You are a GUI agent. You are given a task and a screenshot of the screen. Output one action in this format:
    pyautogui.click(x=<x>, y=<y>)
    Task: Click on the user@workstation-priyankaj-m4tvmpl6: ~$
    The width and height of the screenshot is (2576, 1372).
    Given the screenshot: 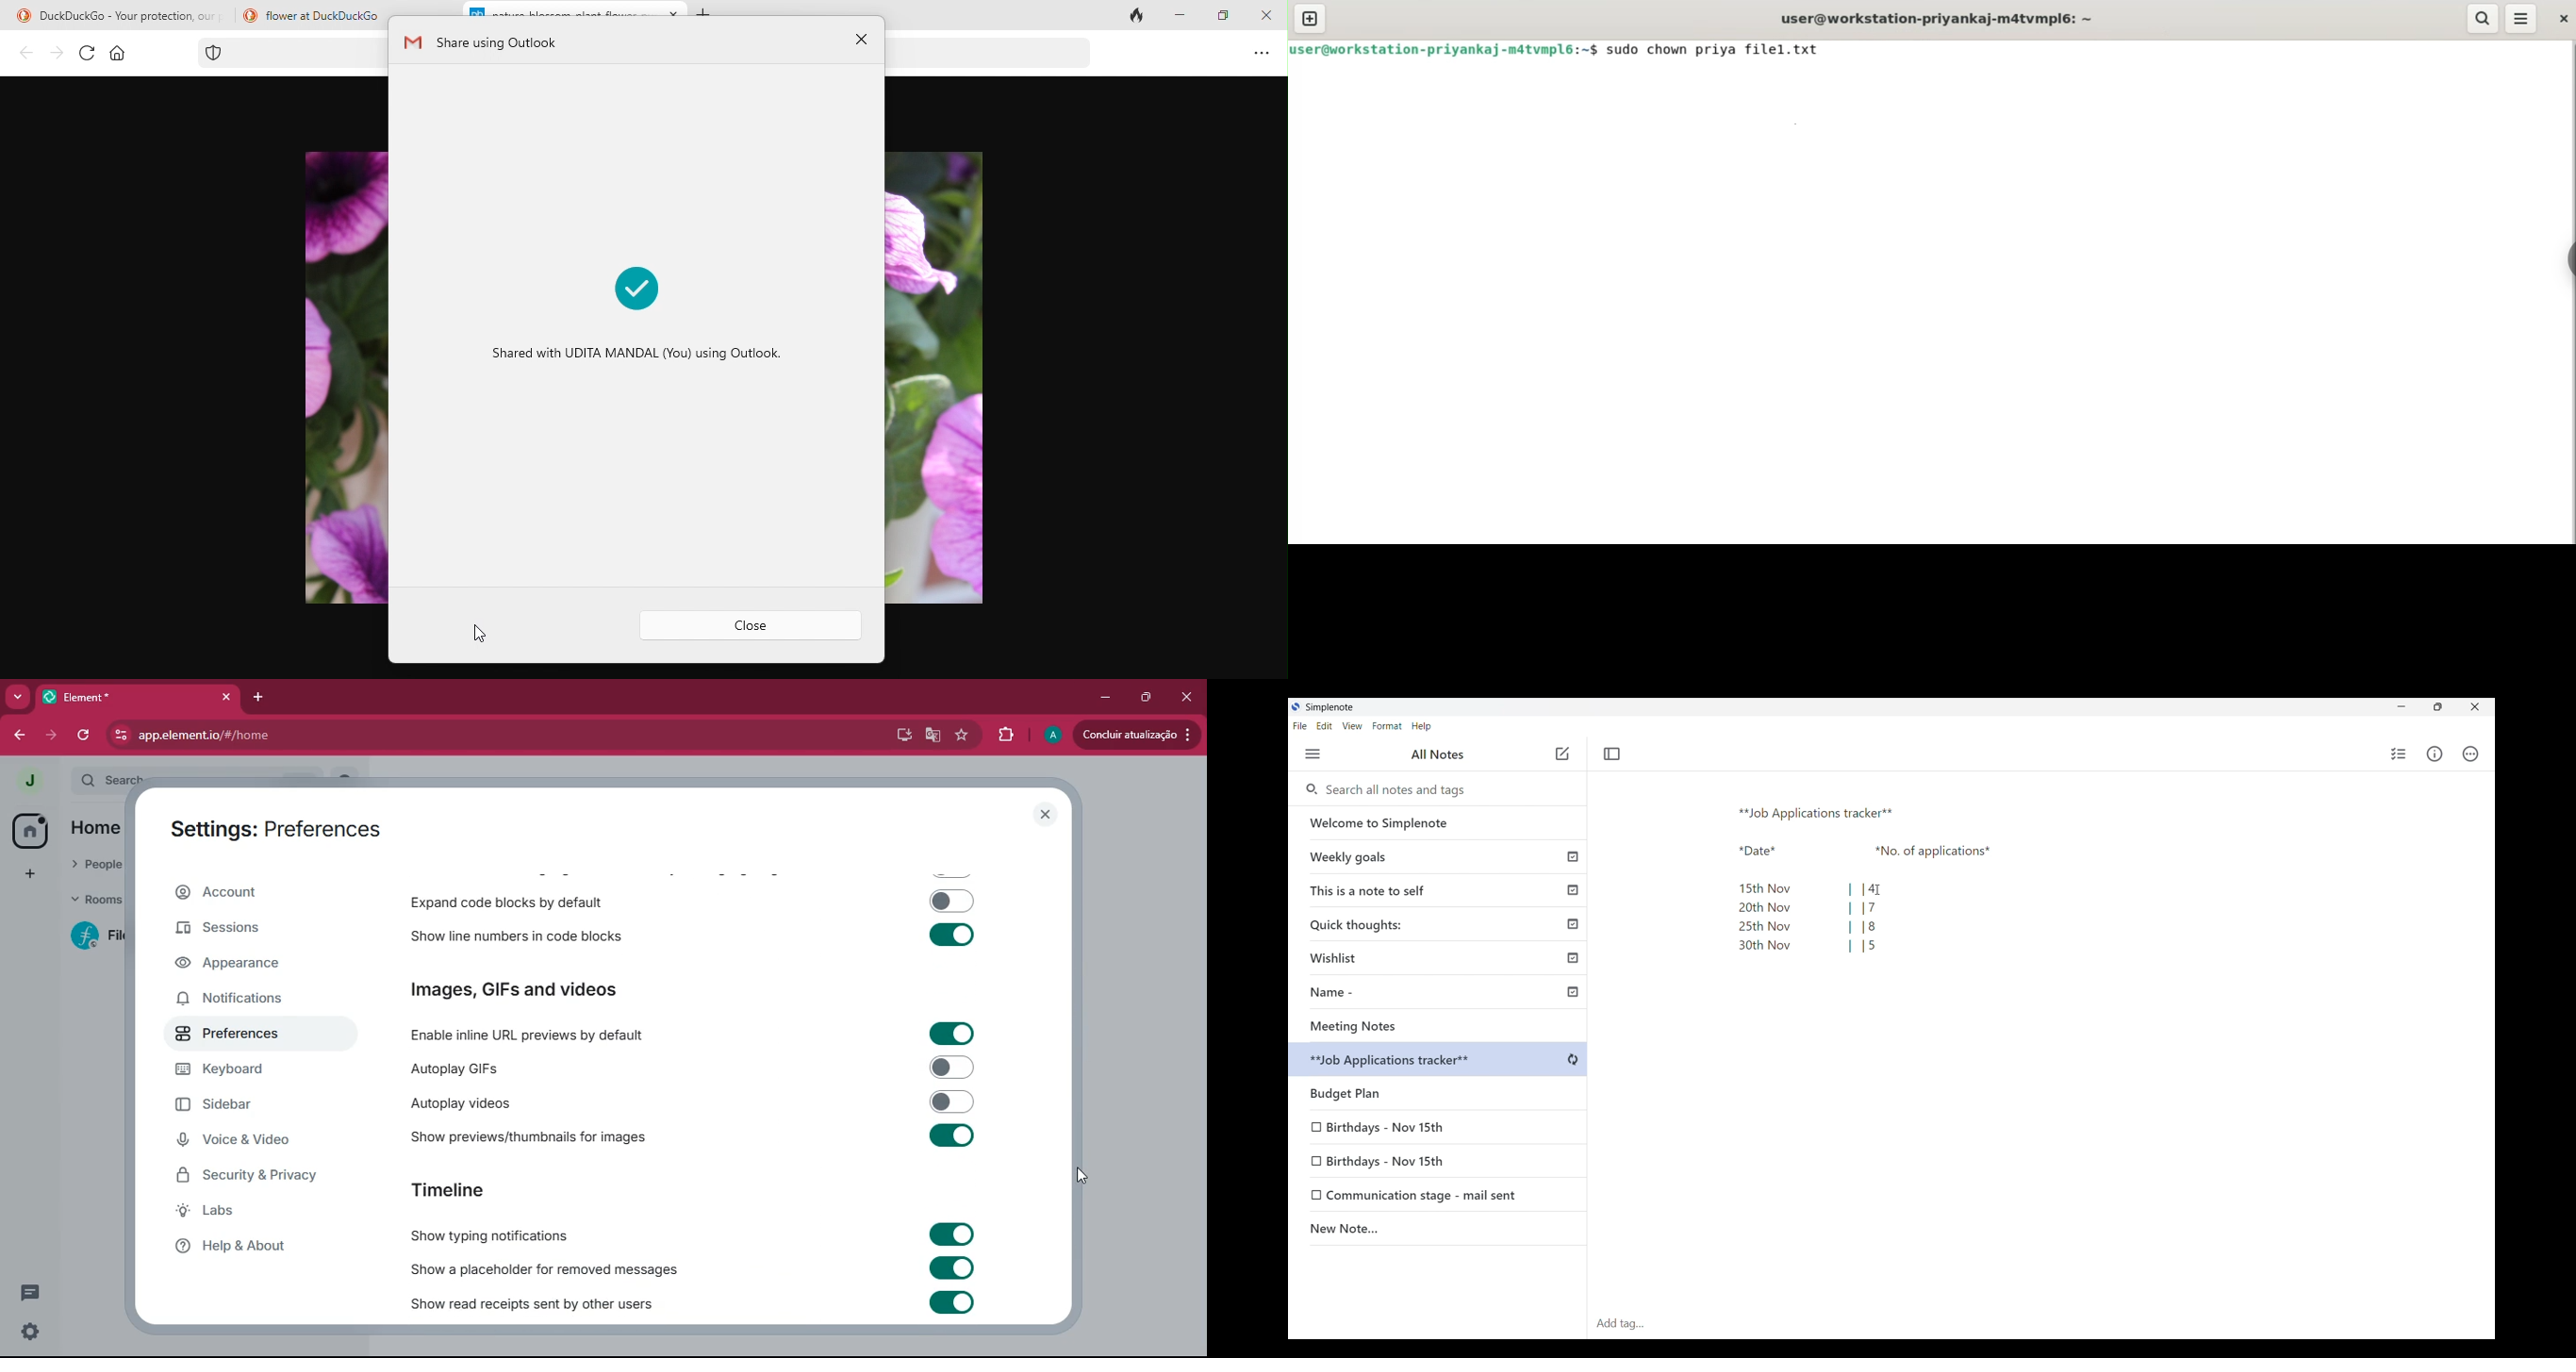 What is the action you would take?
    pyautogui.click(x=1445, y=49)
    